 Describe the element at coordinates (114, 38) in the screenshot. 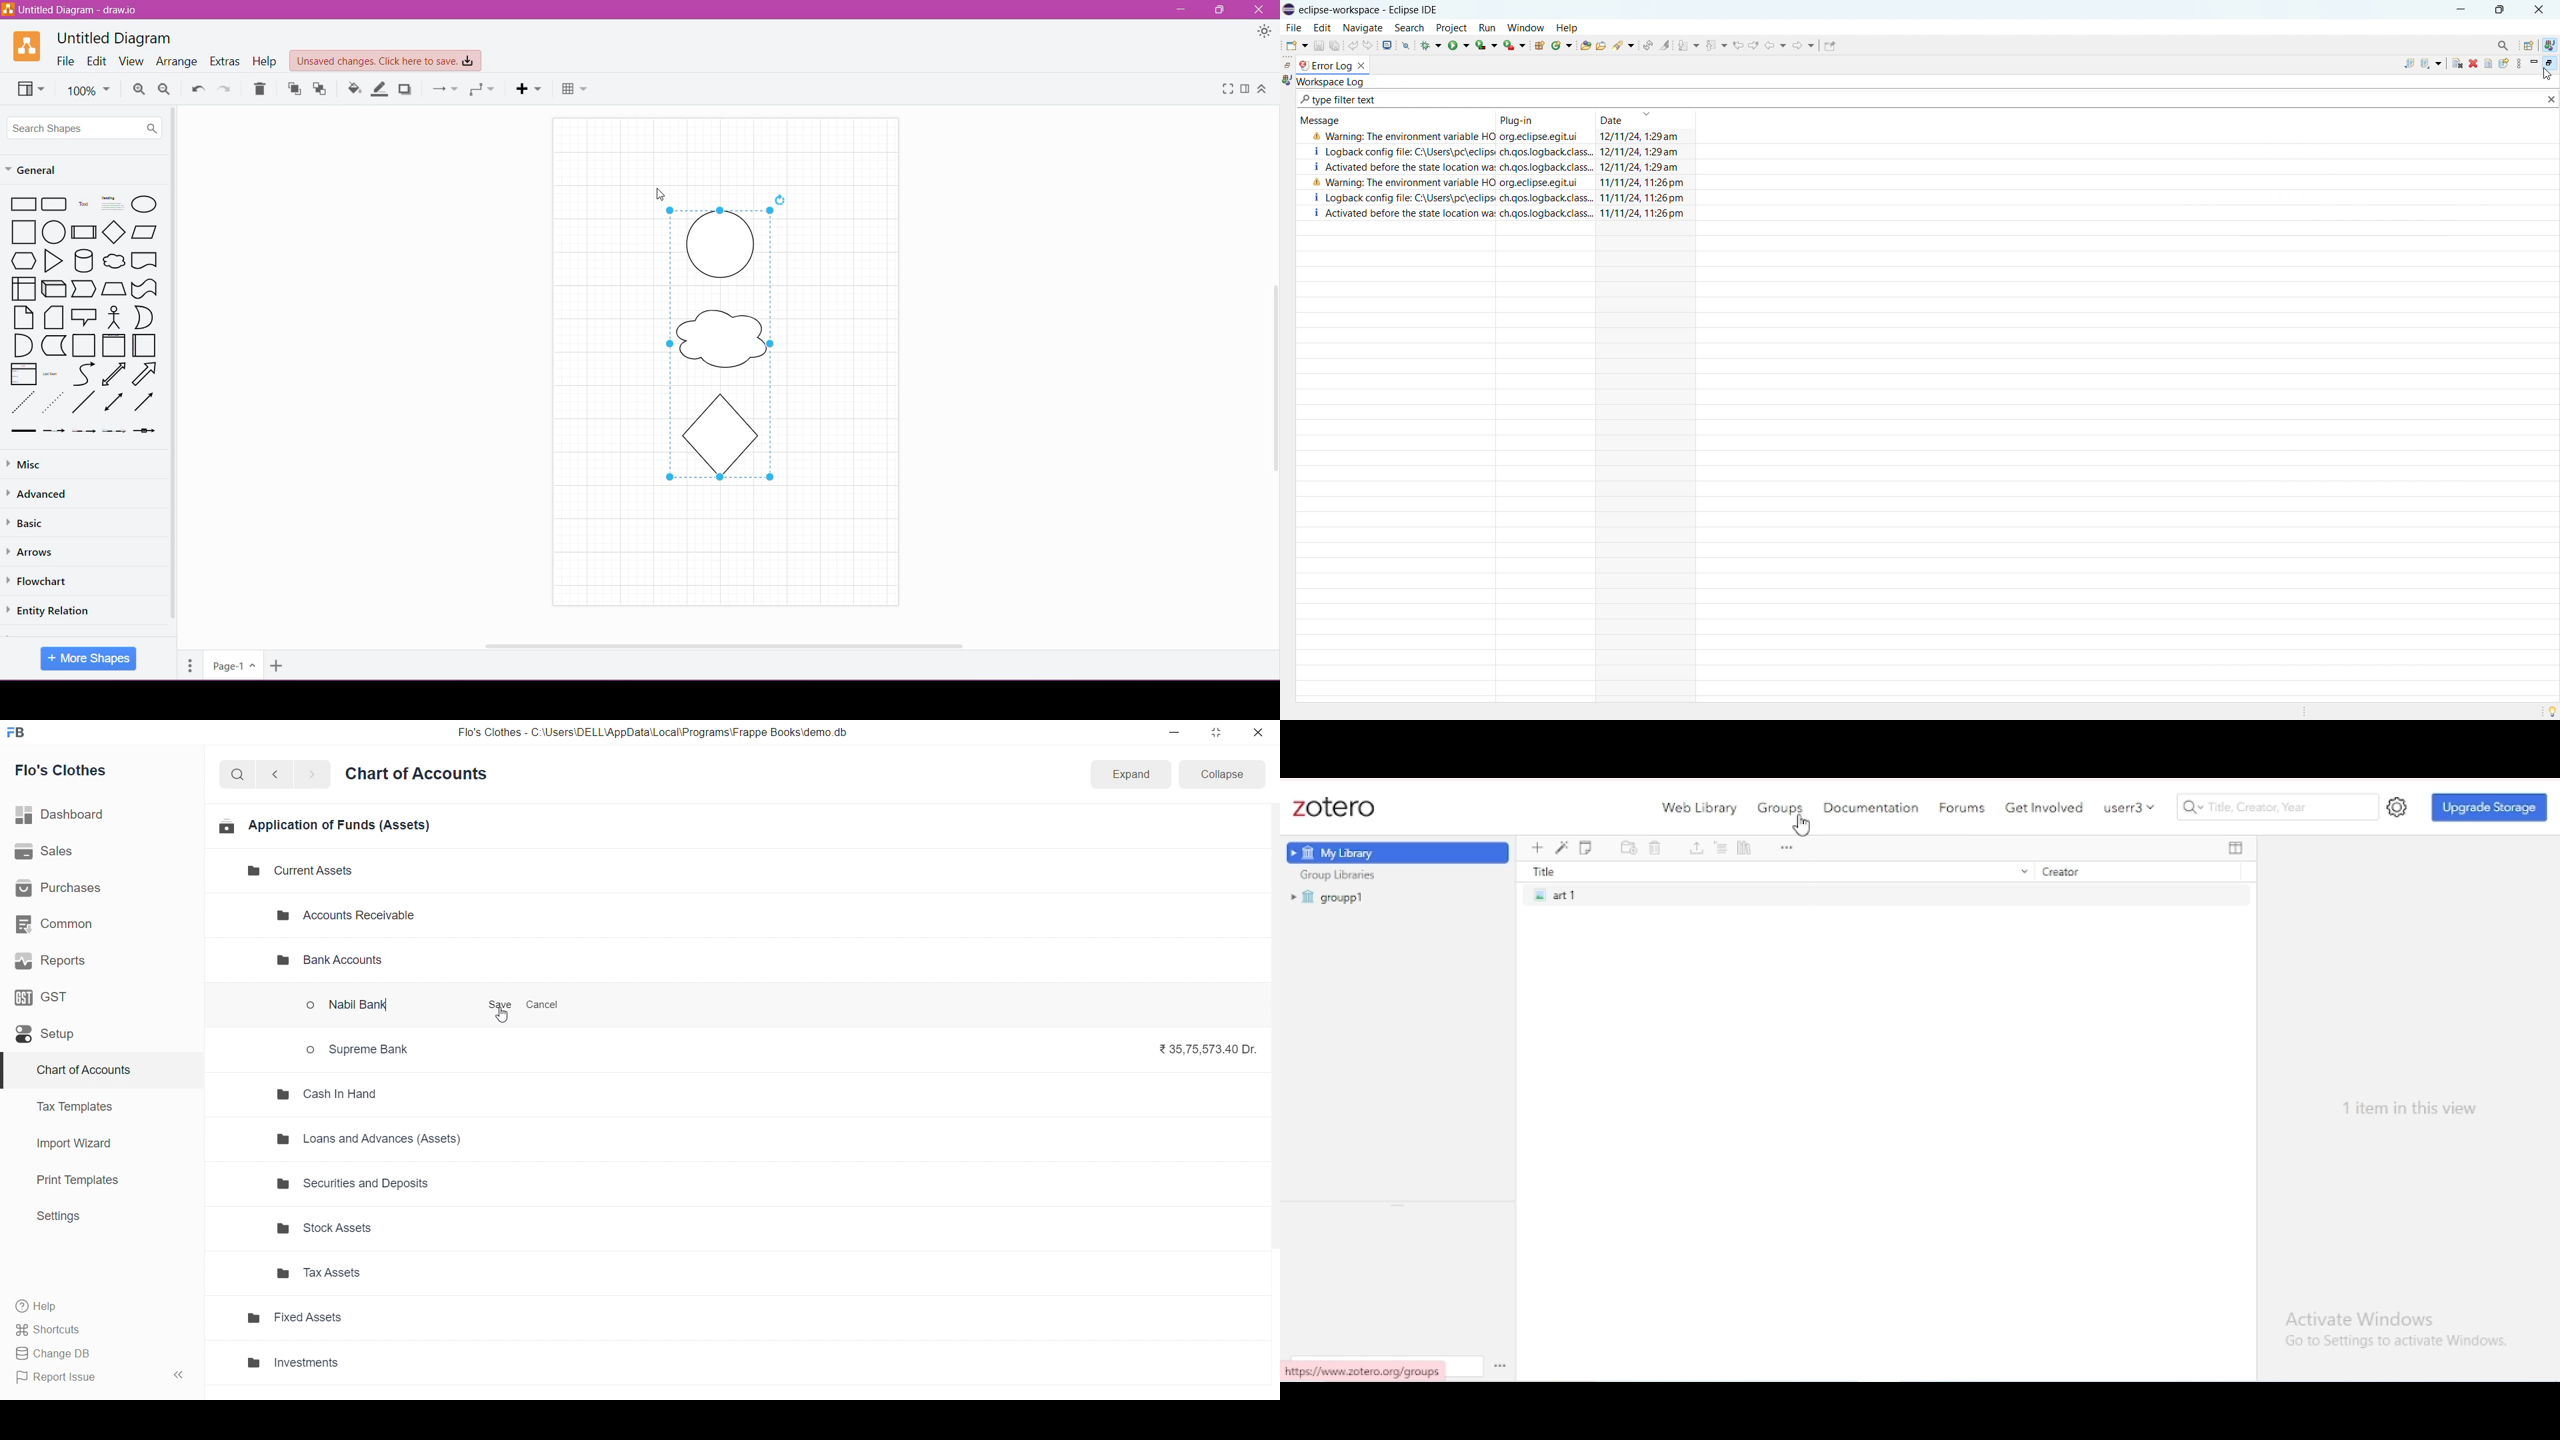

I see `Untitled Diagram` at that location.